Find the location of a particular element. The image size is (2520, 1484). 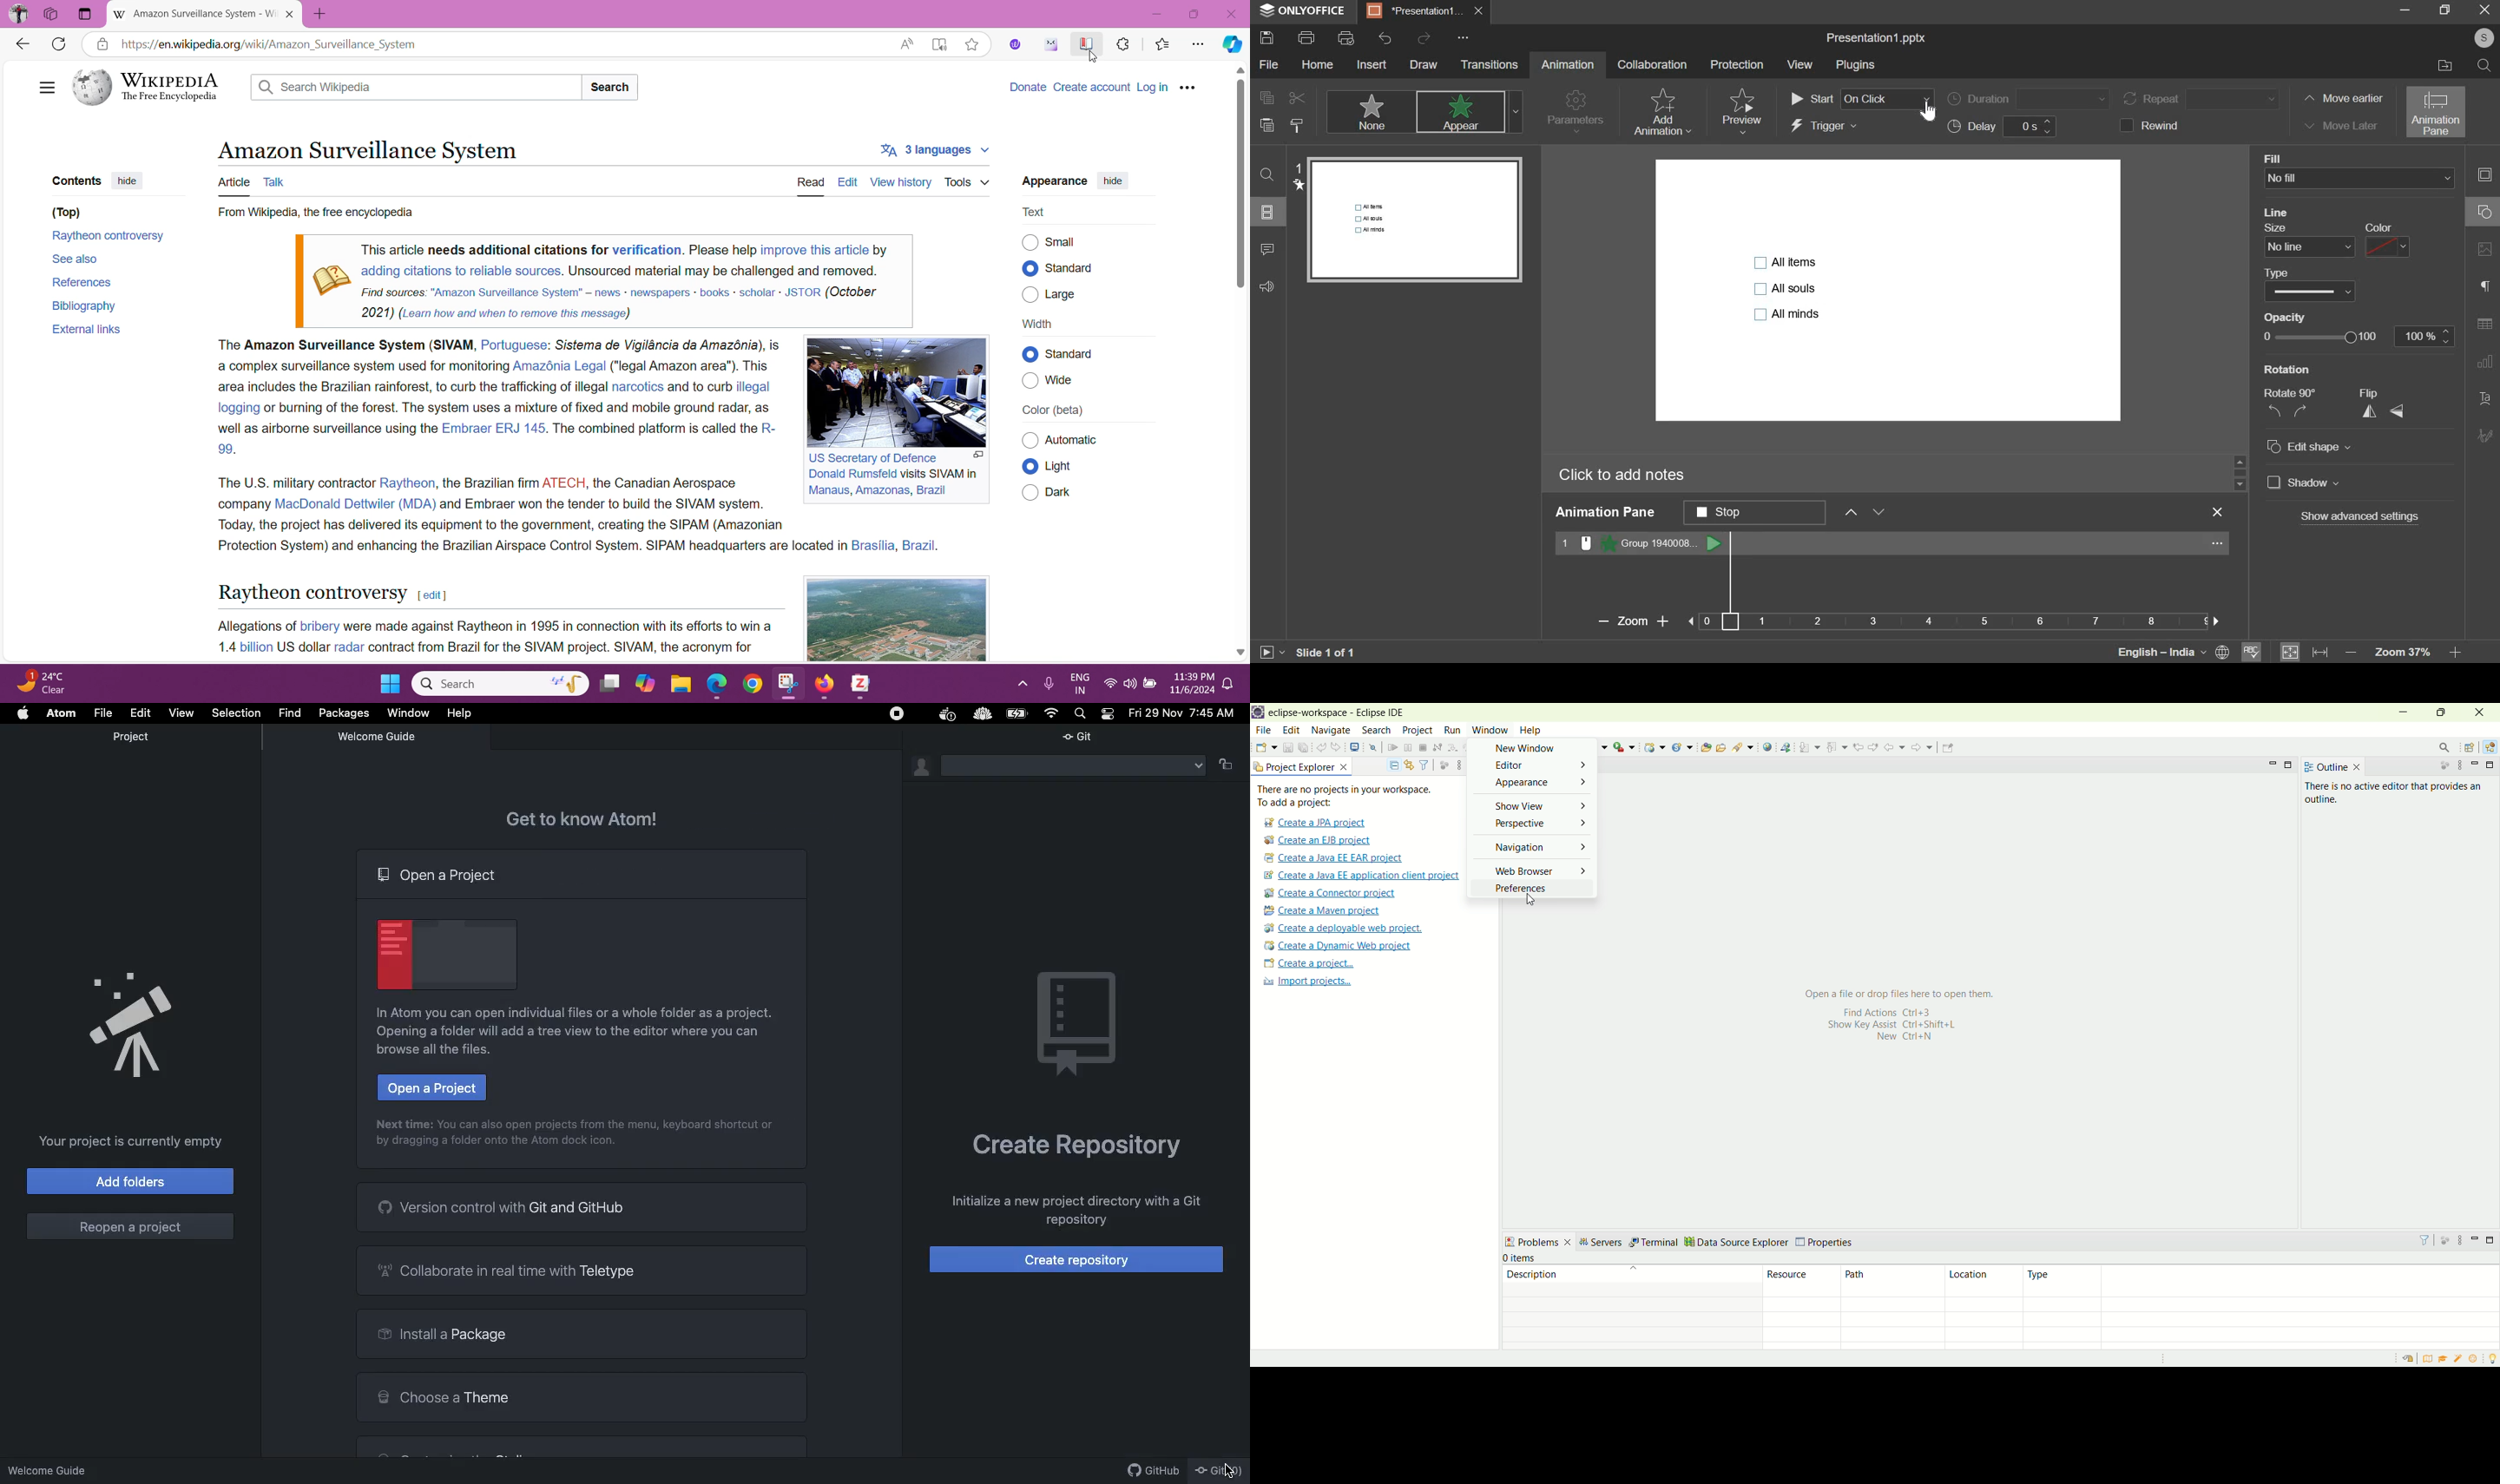

Amazon Surveillance System is located at coordinates (366, 149).